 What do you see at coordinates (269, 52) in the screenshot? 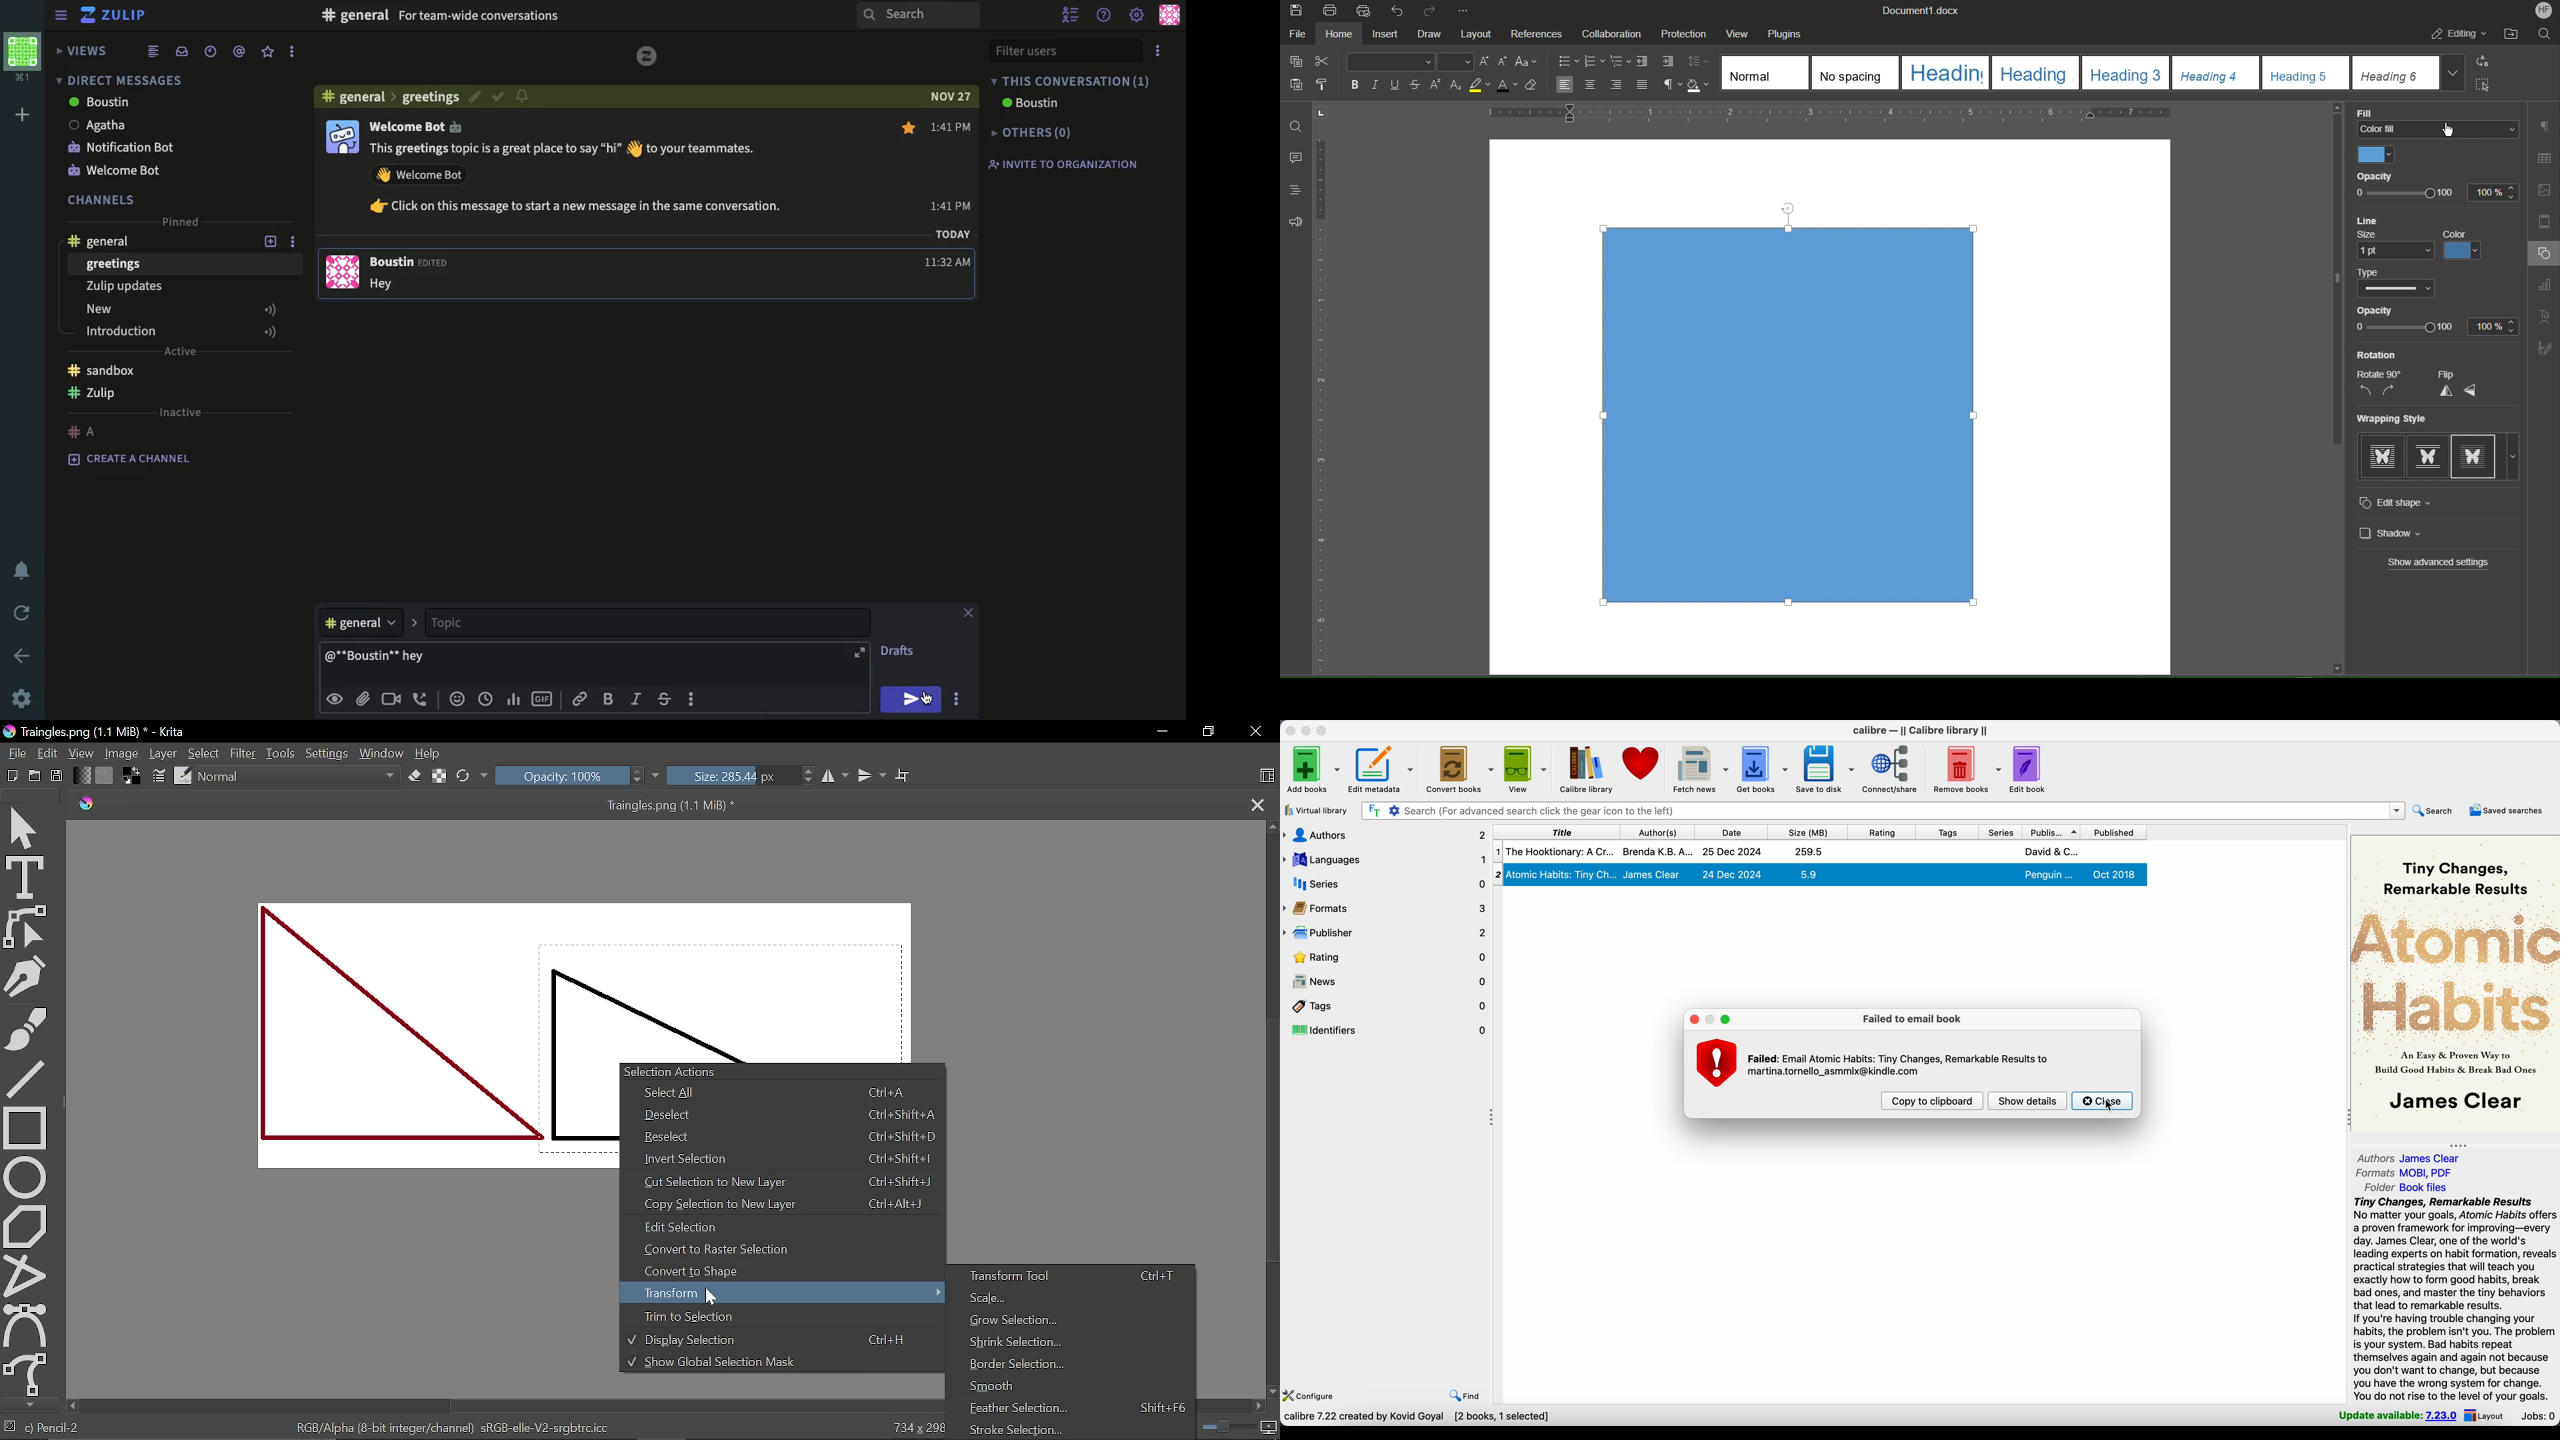
I see `favorite` at bounding box center [269, 52].